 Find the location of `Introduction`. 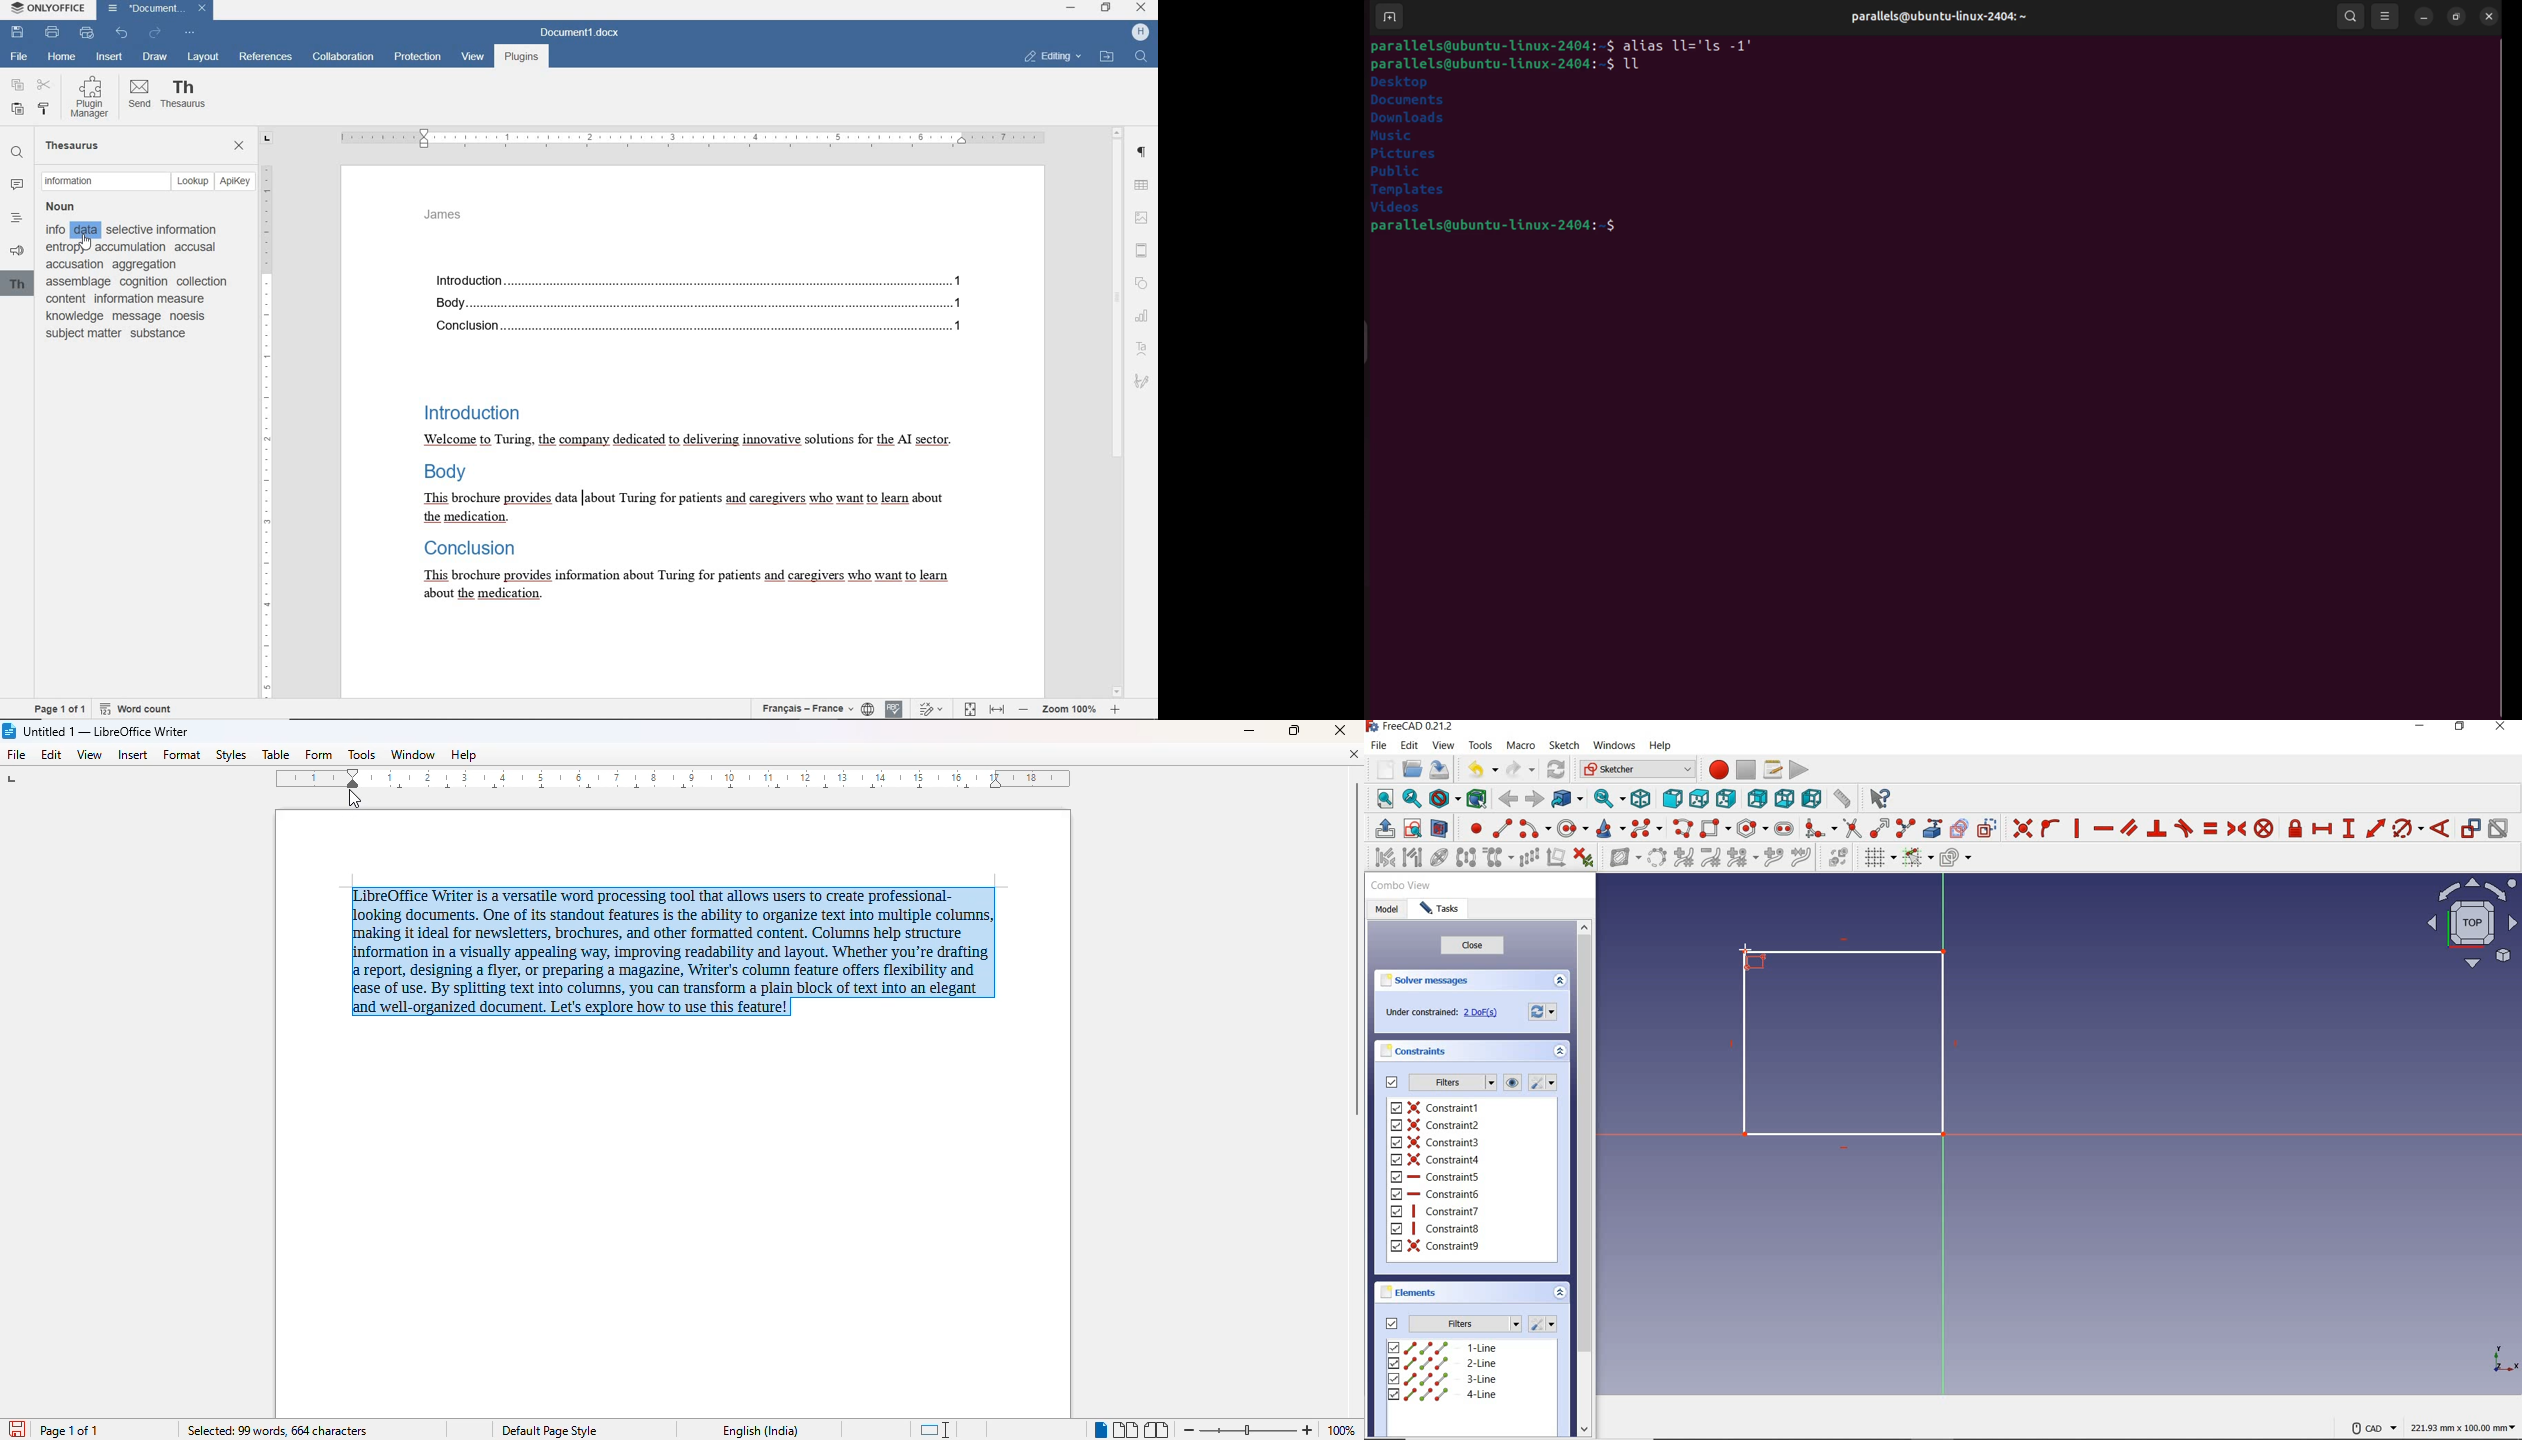

Introduction is located at coordinates (467, 412).